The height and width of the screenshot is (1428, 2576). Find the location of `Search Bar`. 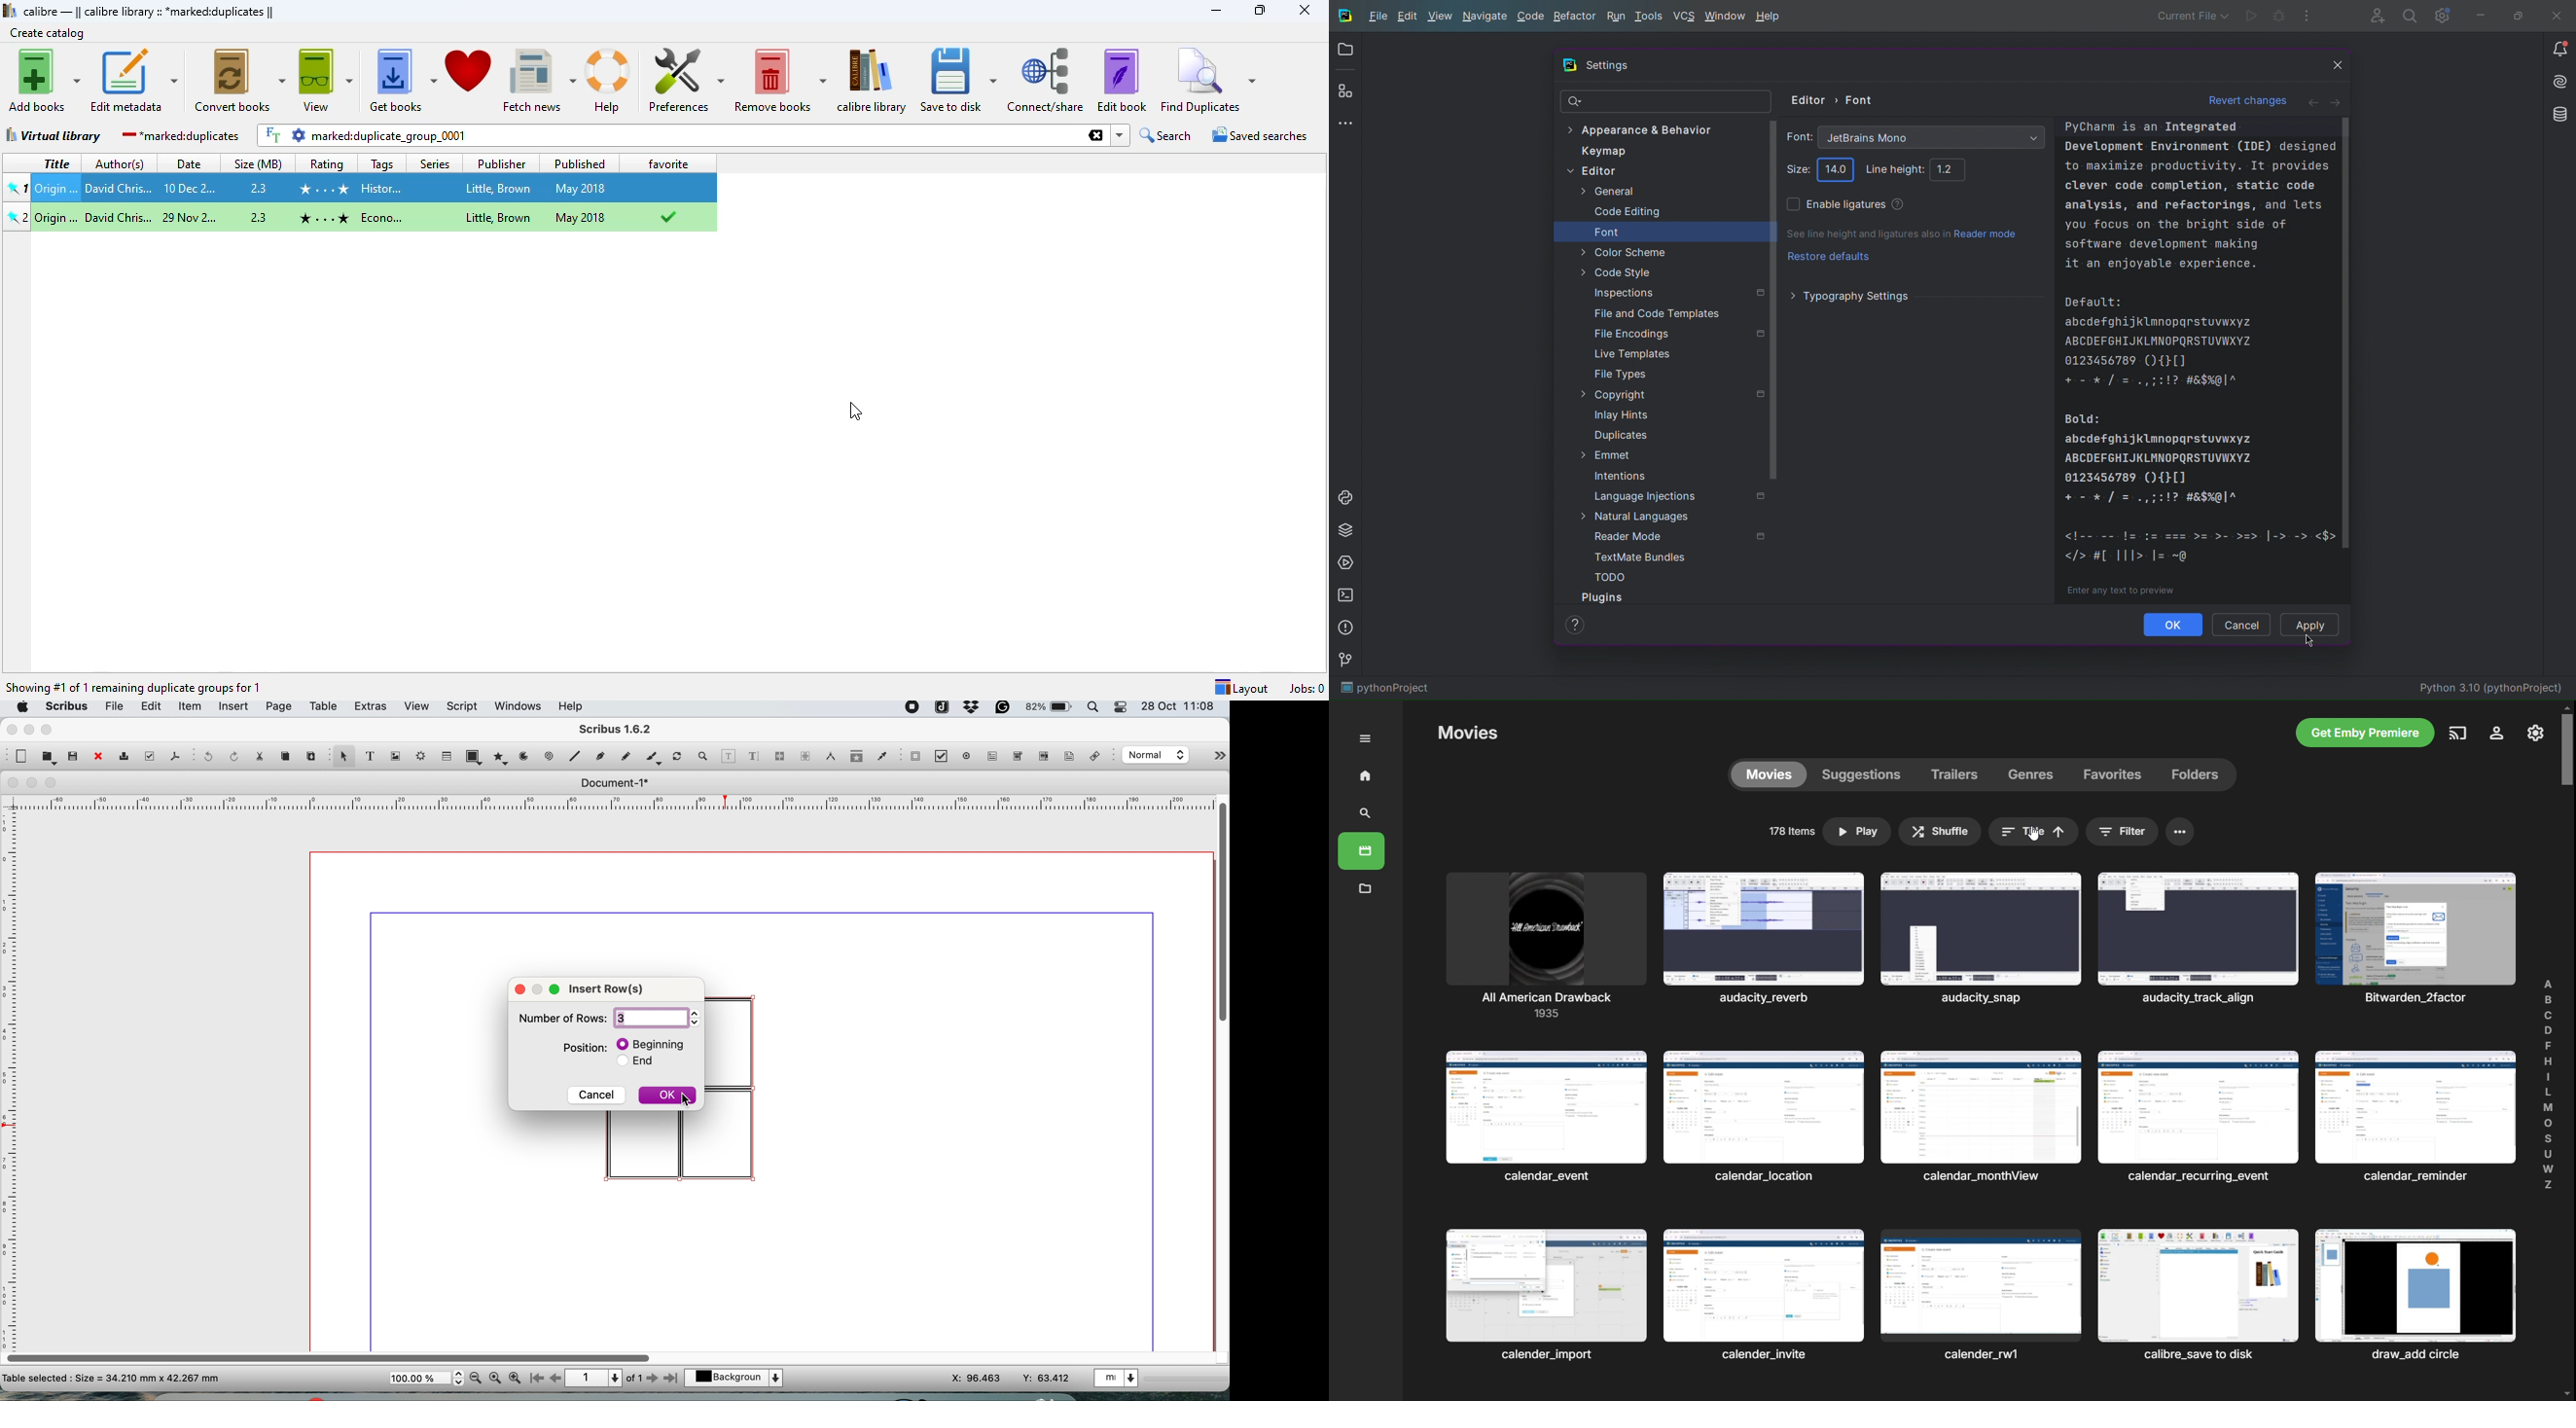

Search Bar is located at coordinates (1667, 102).